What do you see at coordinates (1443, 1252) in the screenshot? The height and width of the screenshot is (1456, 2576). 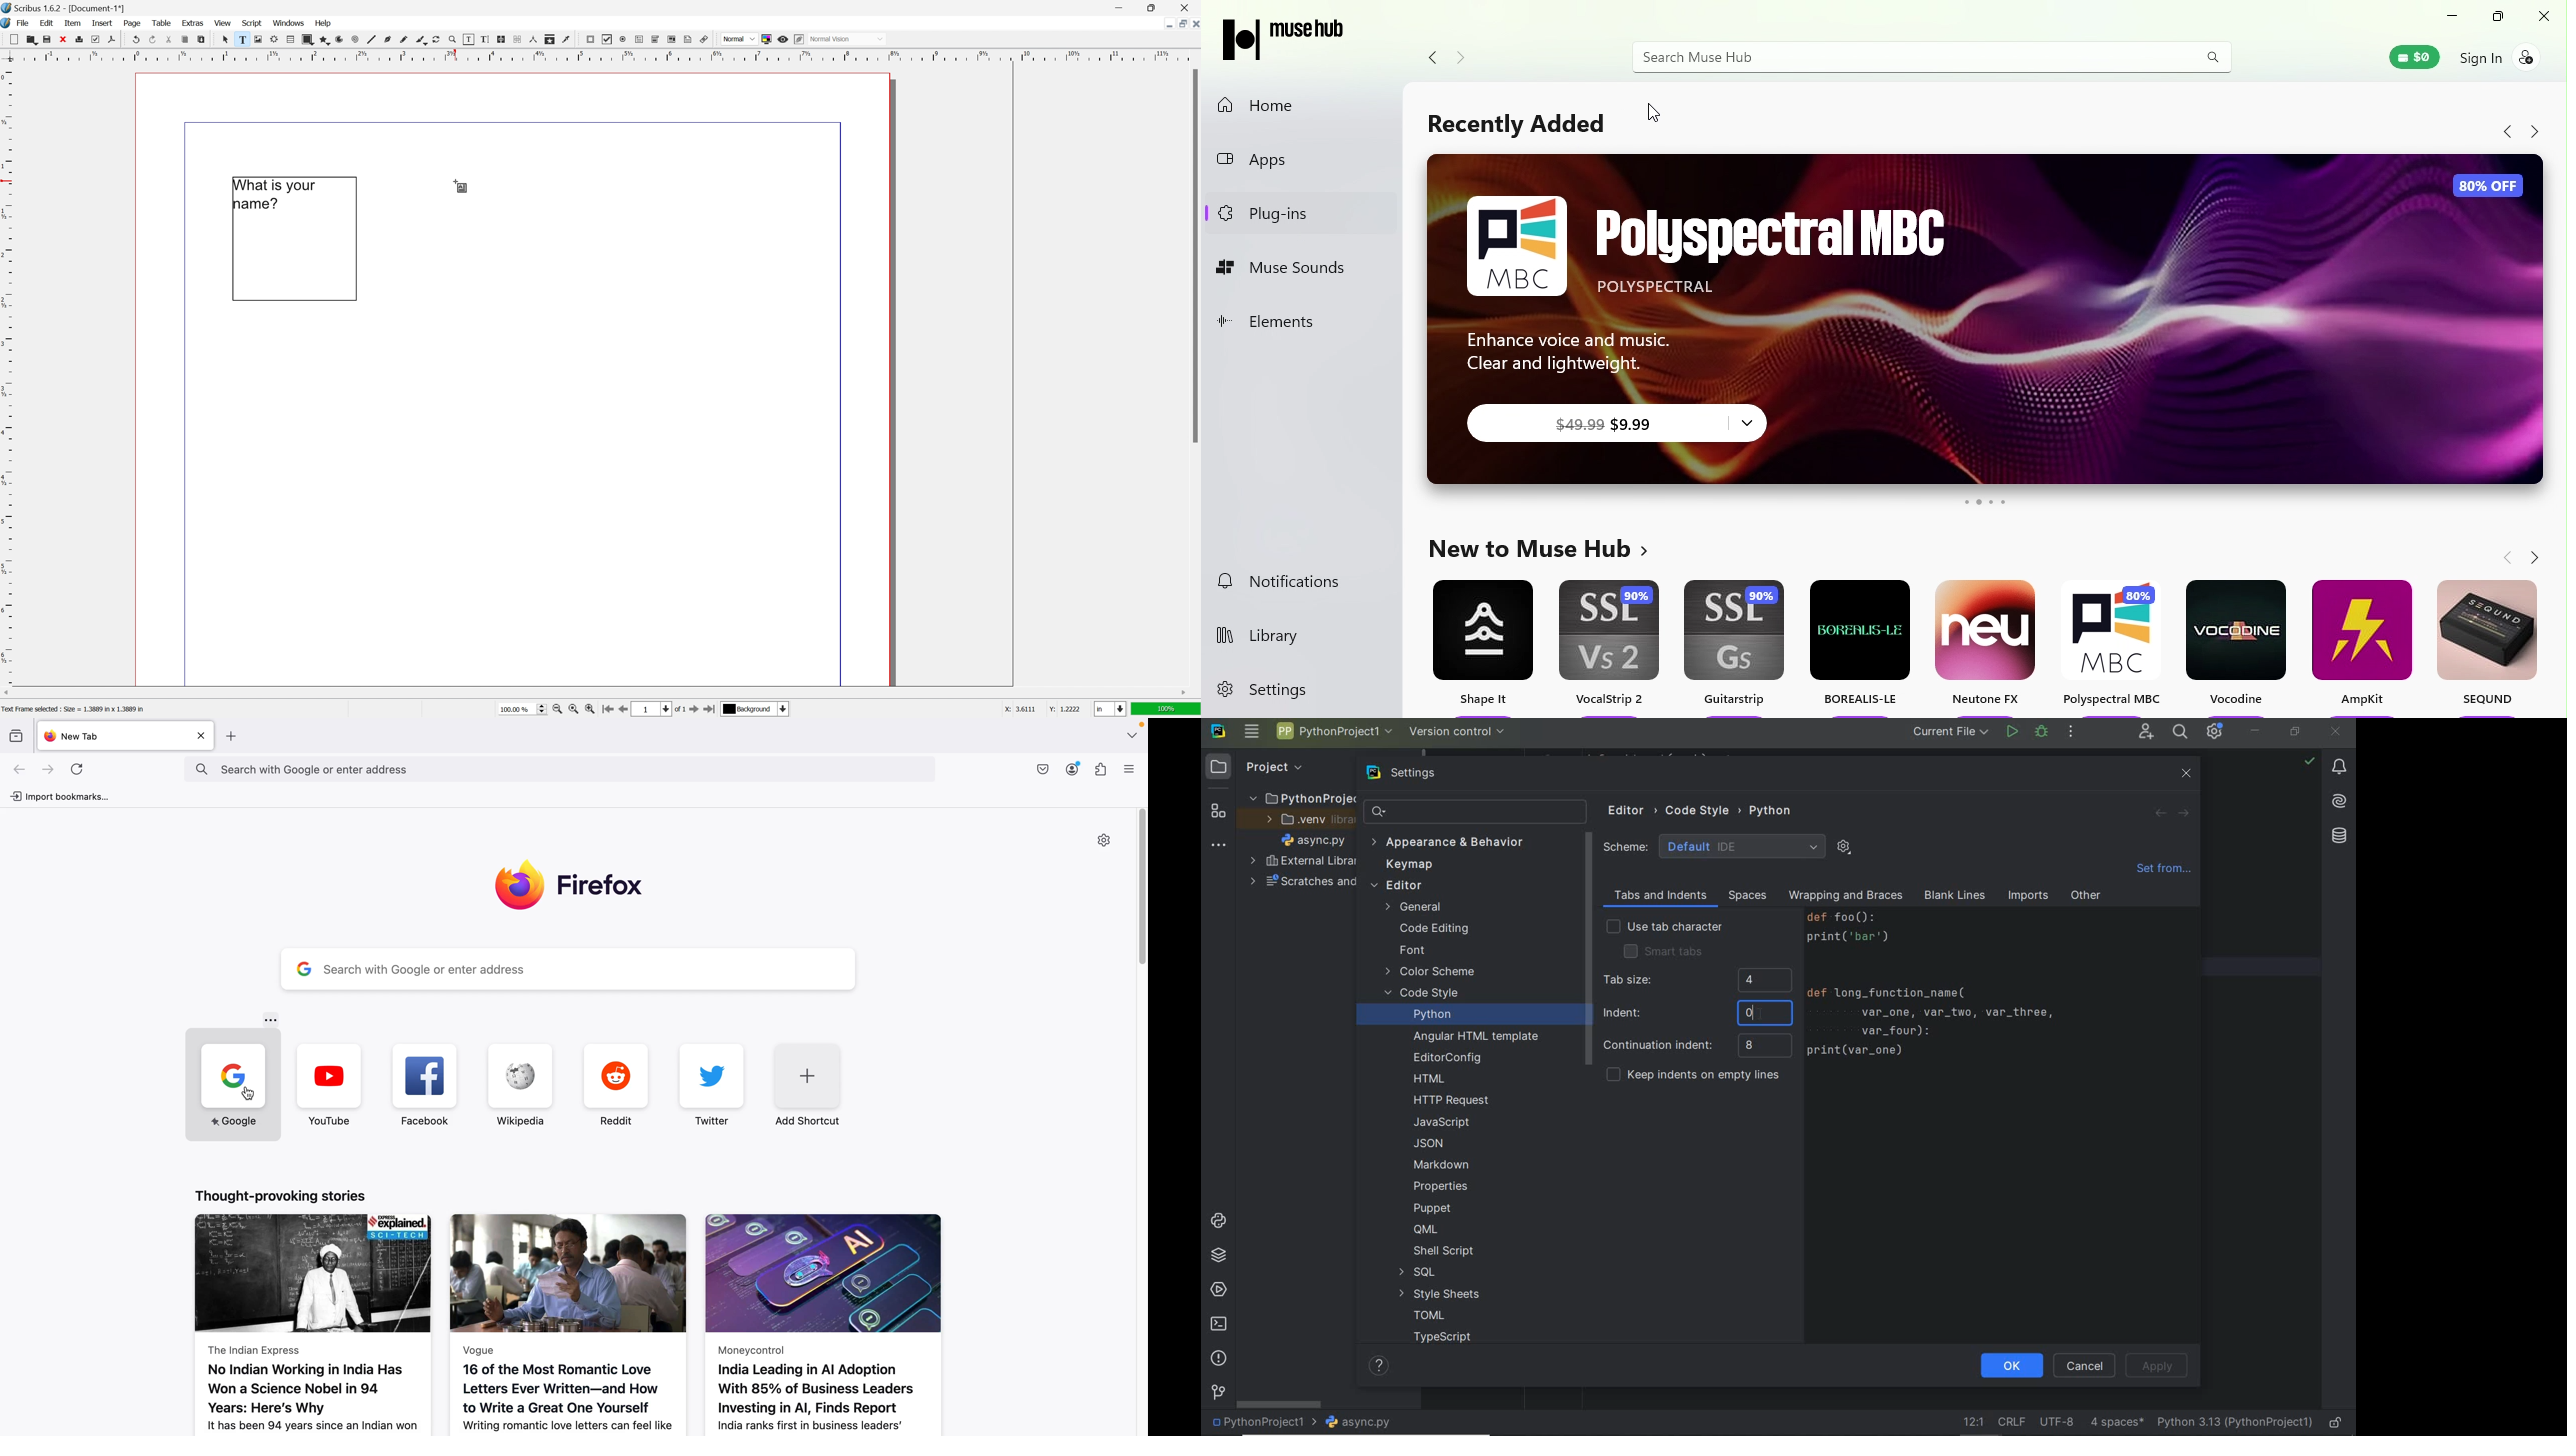 I see `SHELL SCRIPT` at bounding box center [1443, 1252].